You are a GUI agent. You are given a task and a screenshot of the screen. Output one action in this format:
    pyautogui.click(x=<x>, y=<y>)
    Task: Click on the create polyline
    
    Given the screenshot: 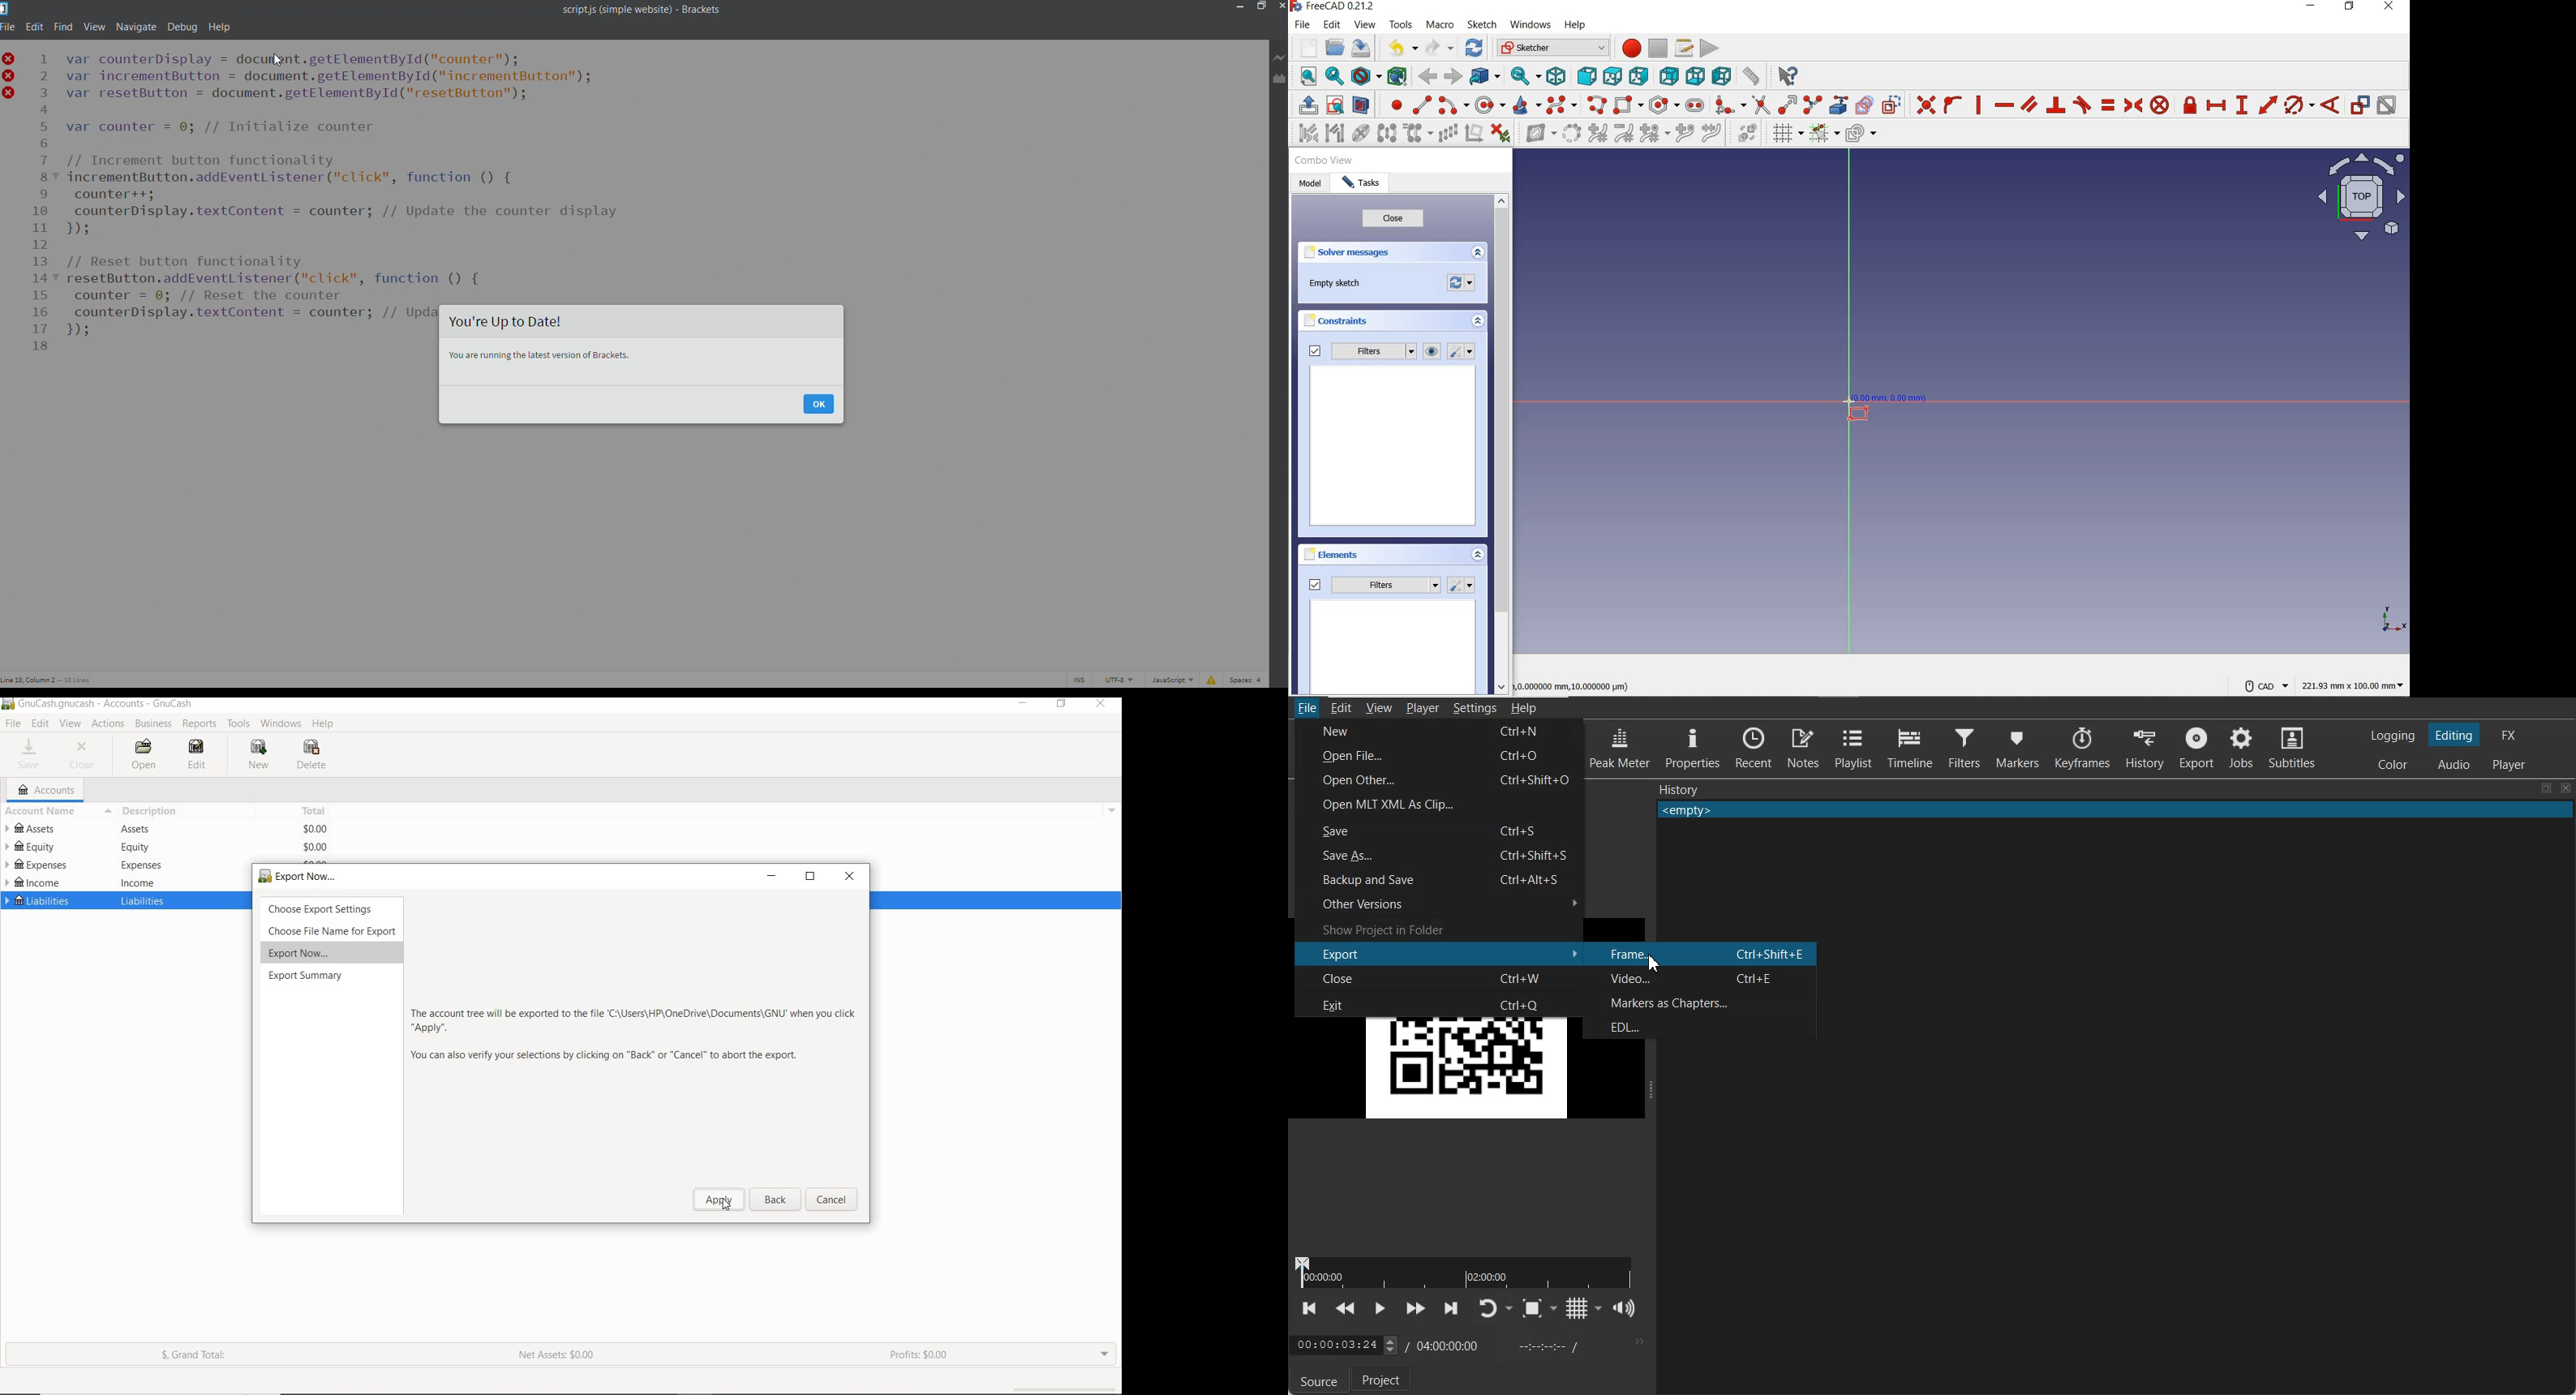 What is the action you would take?
    pyautogui.click(x=1597, y=106)
    